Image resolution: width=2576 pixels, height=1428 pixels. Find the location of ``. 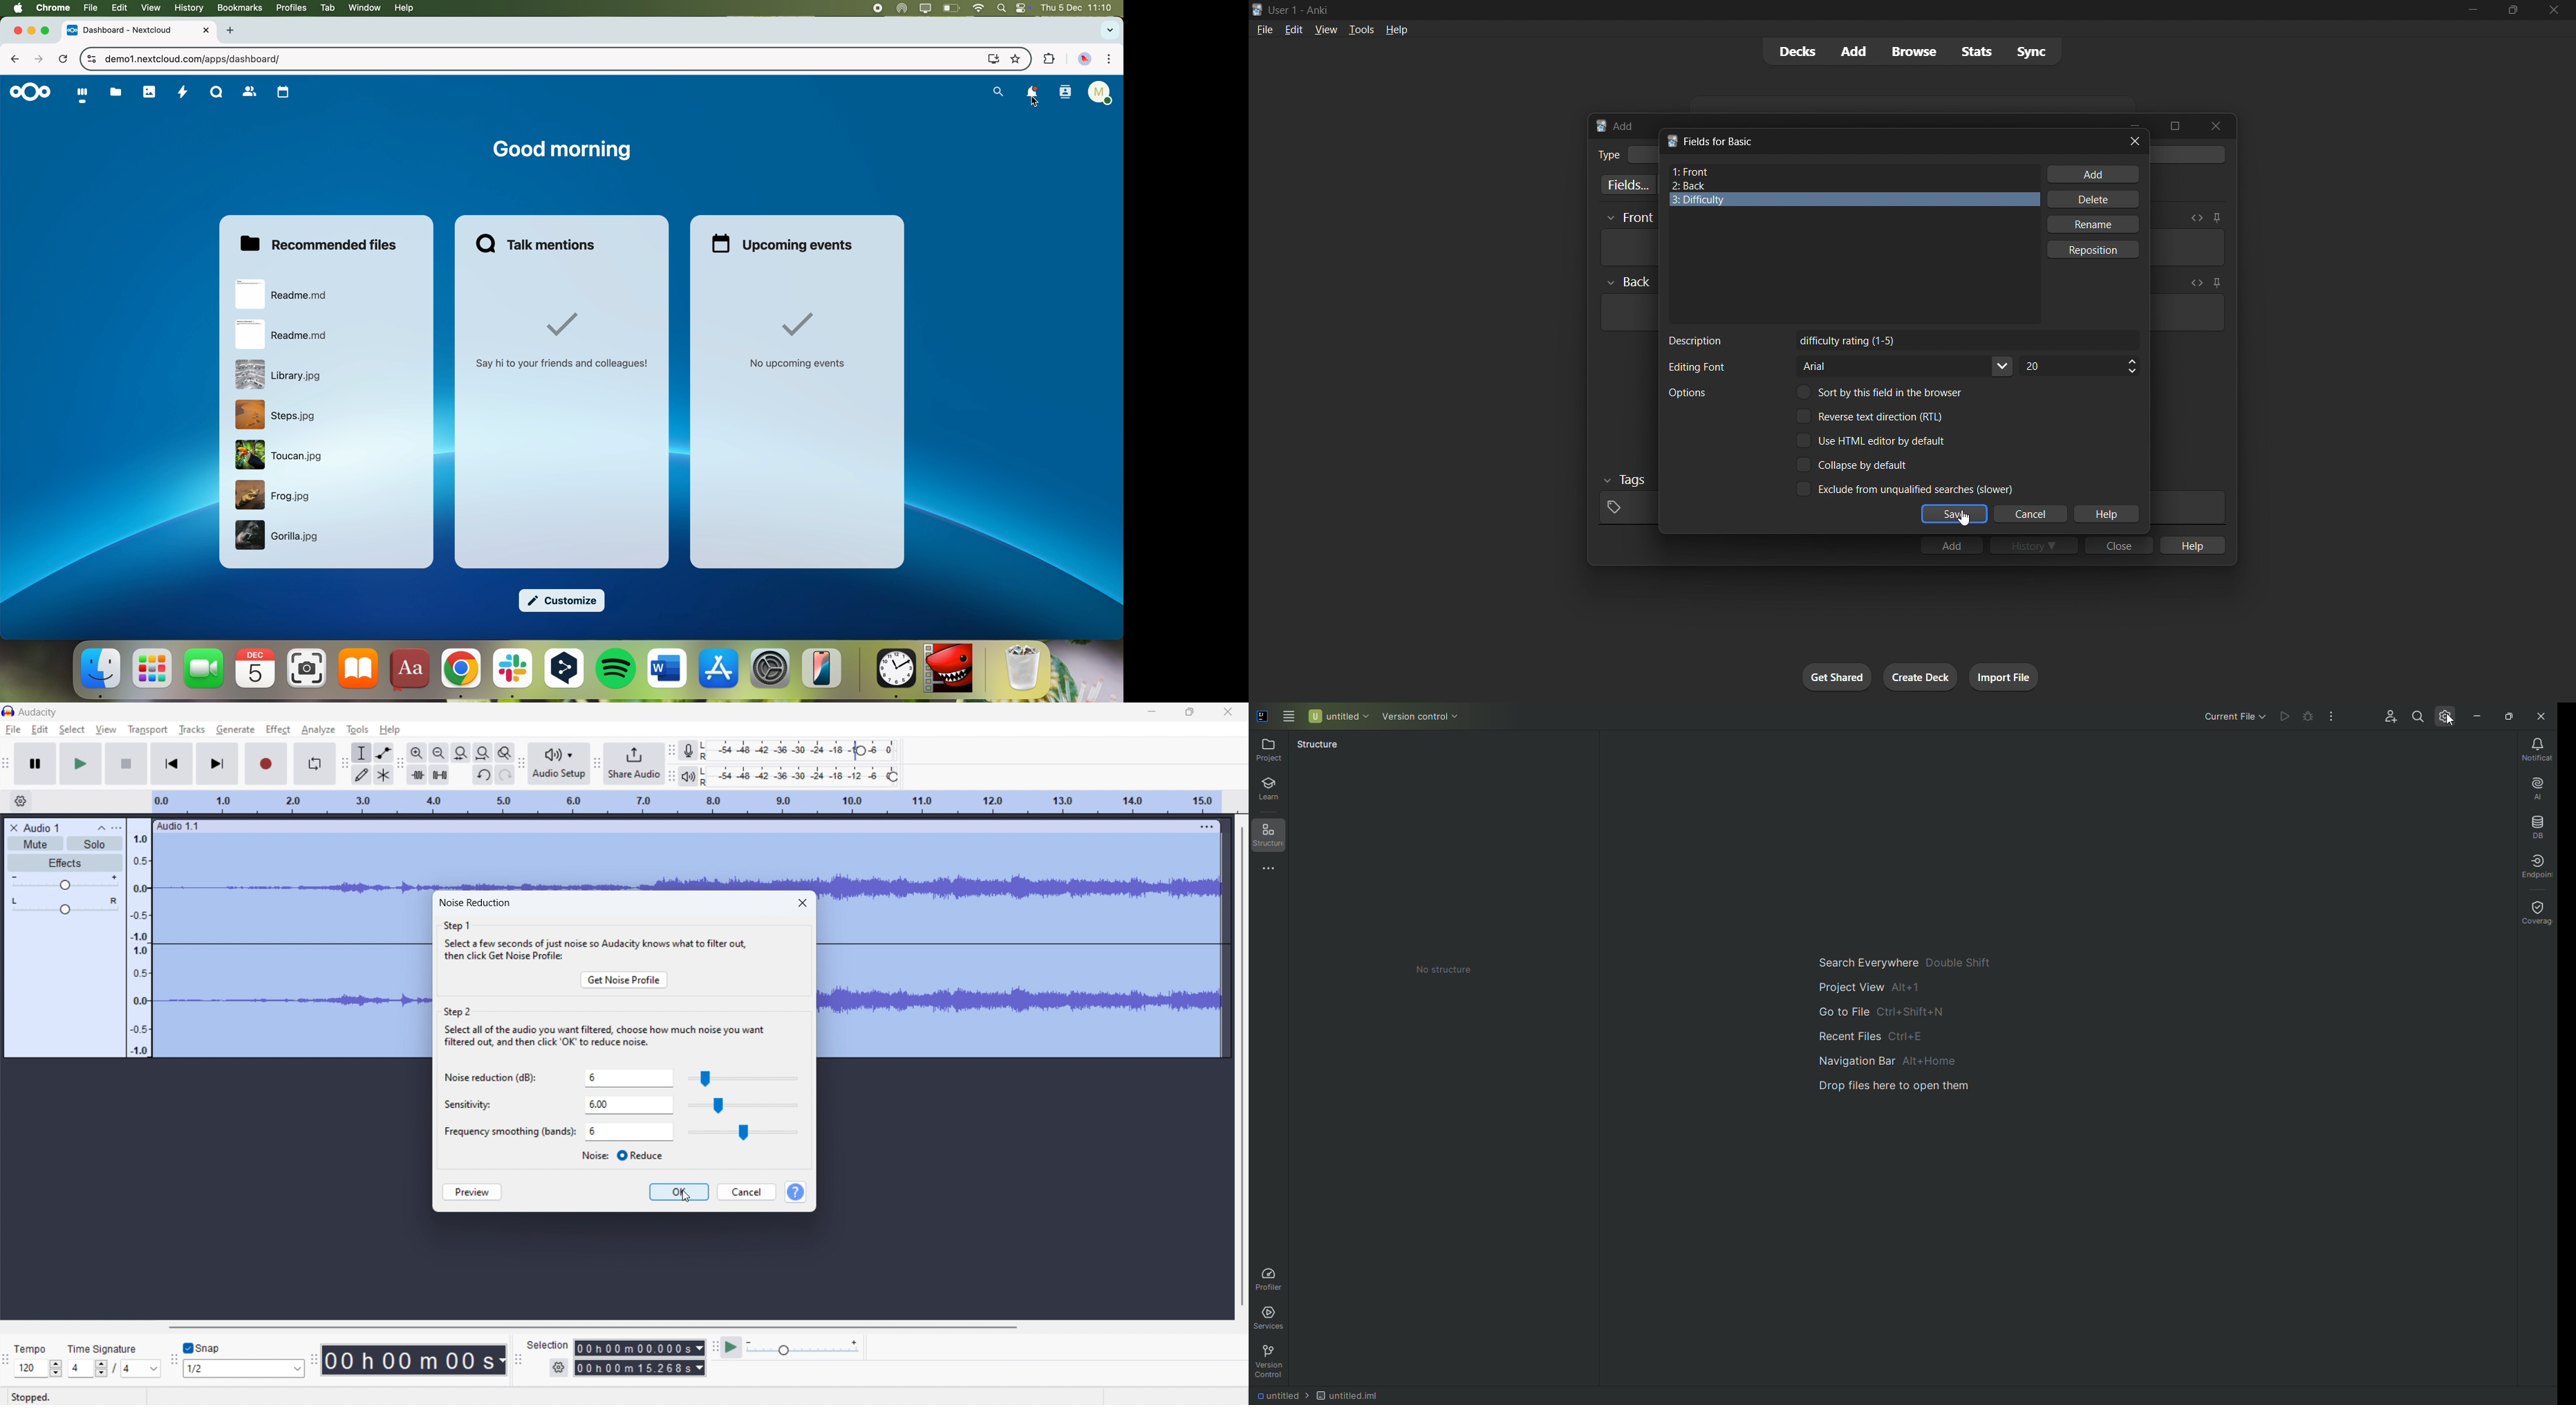

 is located at coordinates (1626, 481).